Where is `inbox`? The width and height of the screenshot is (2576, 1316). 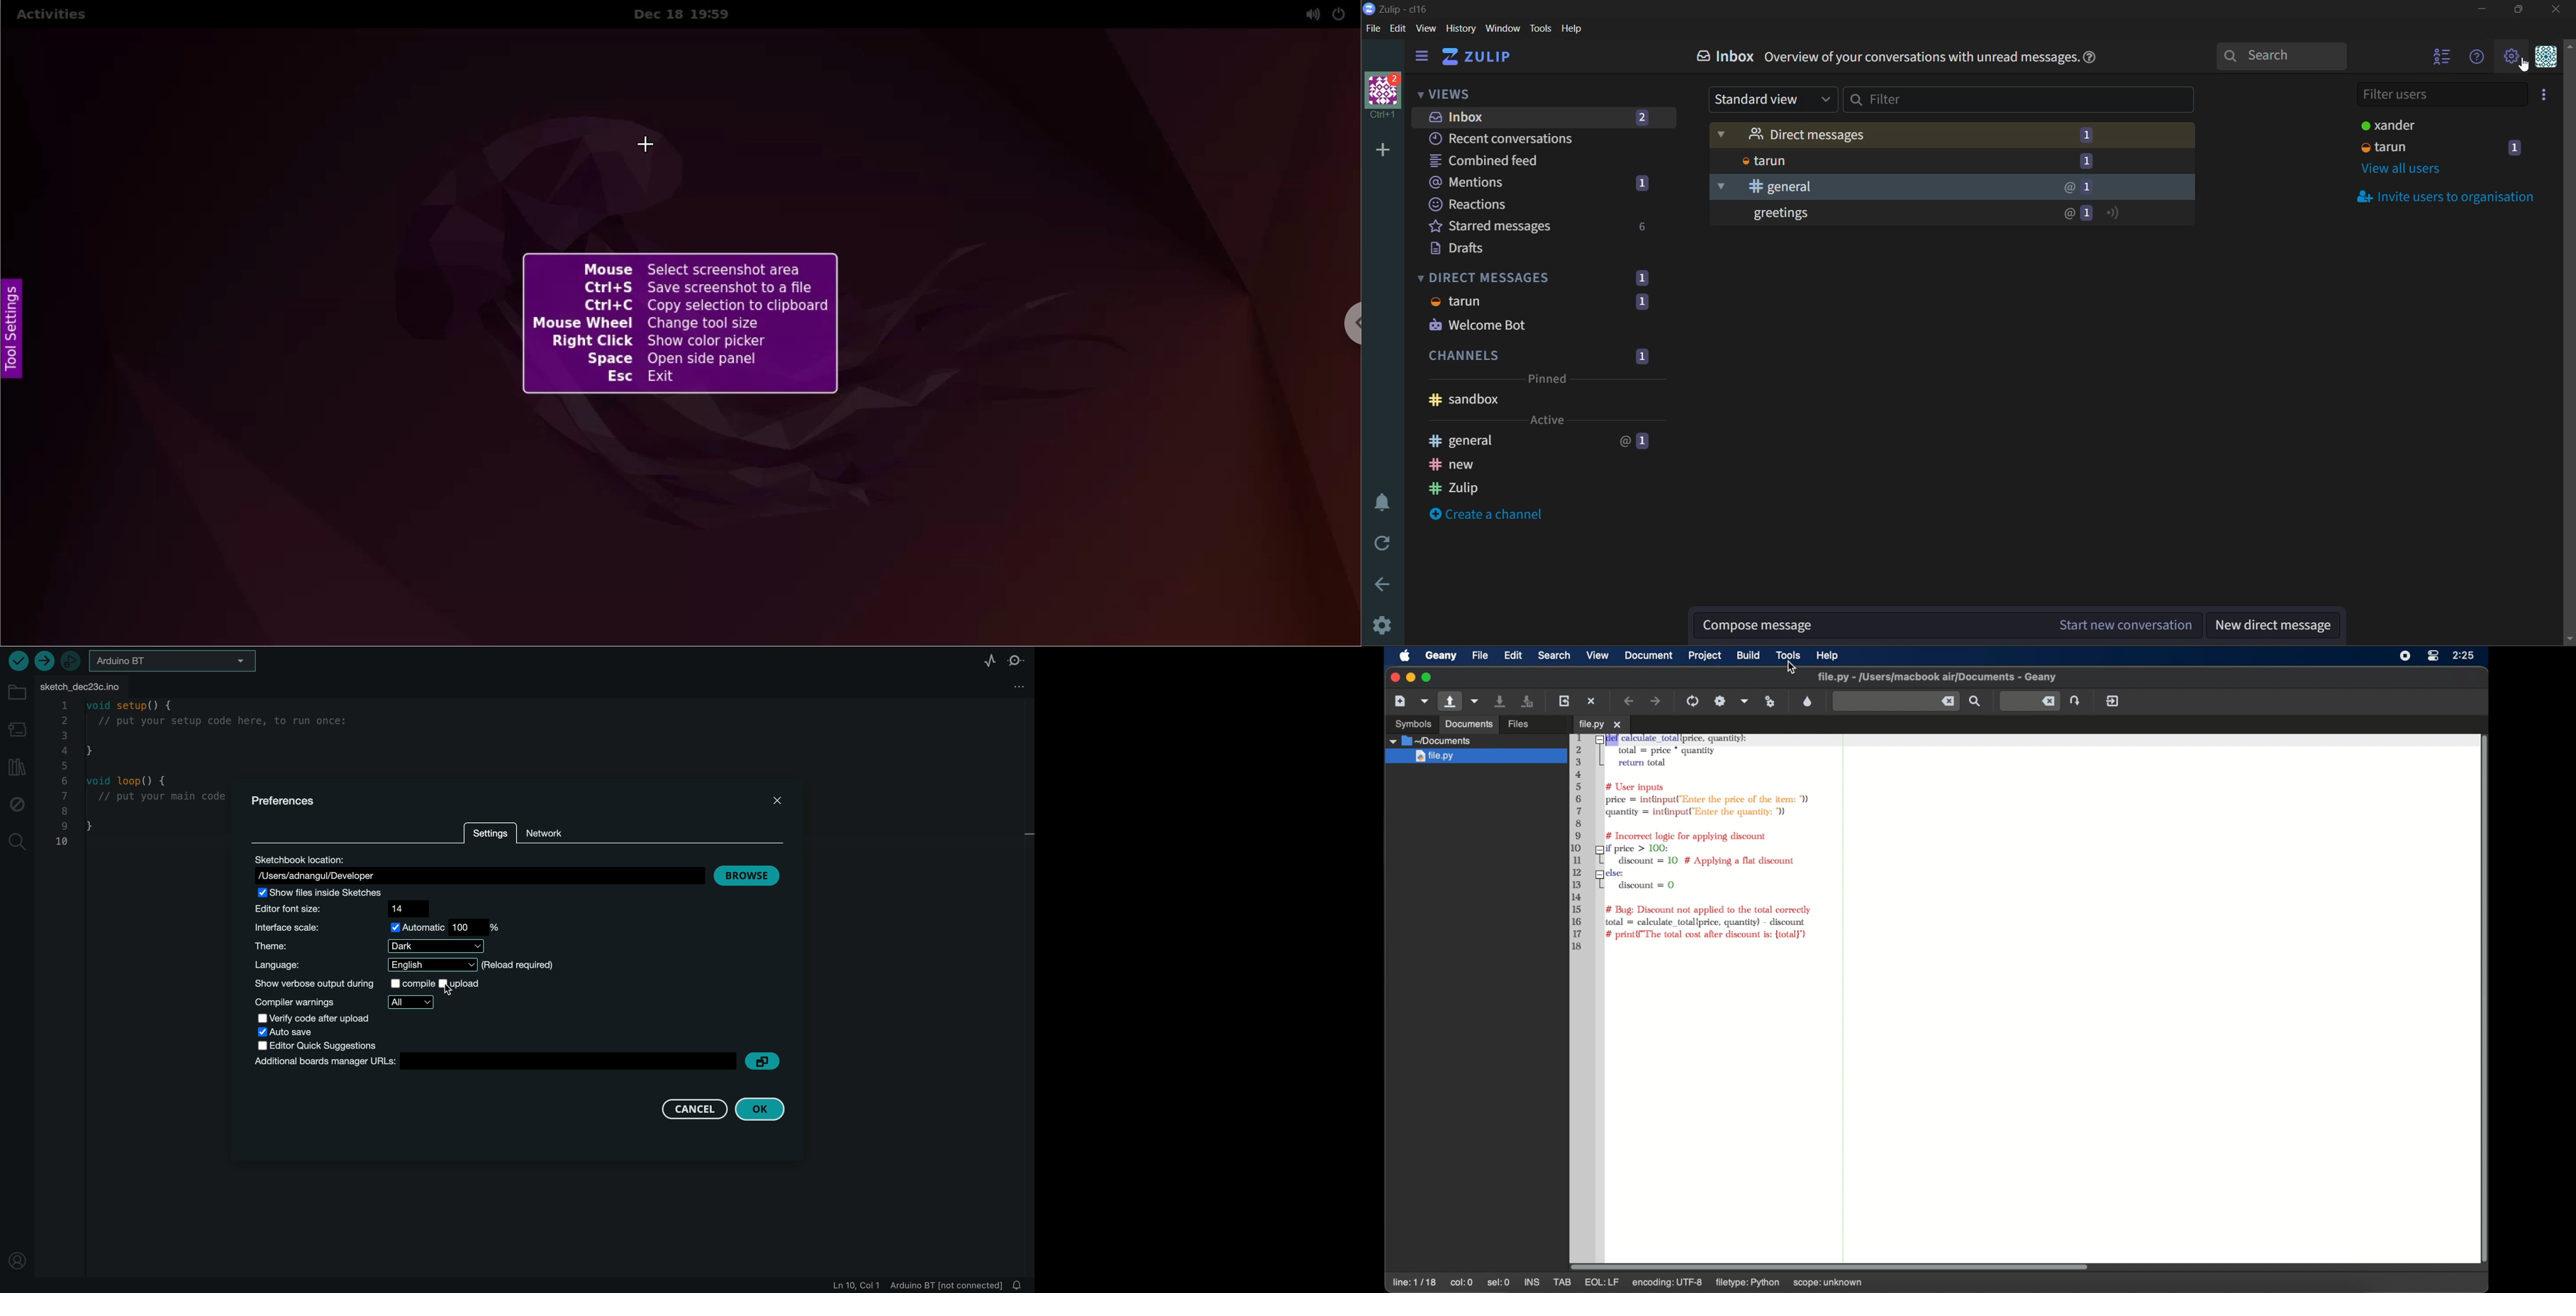
inbox is located at coordinates (1547, 118).